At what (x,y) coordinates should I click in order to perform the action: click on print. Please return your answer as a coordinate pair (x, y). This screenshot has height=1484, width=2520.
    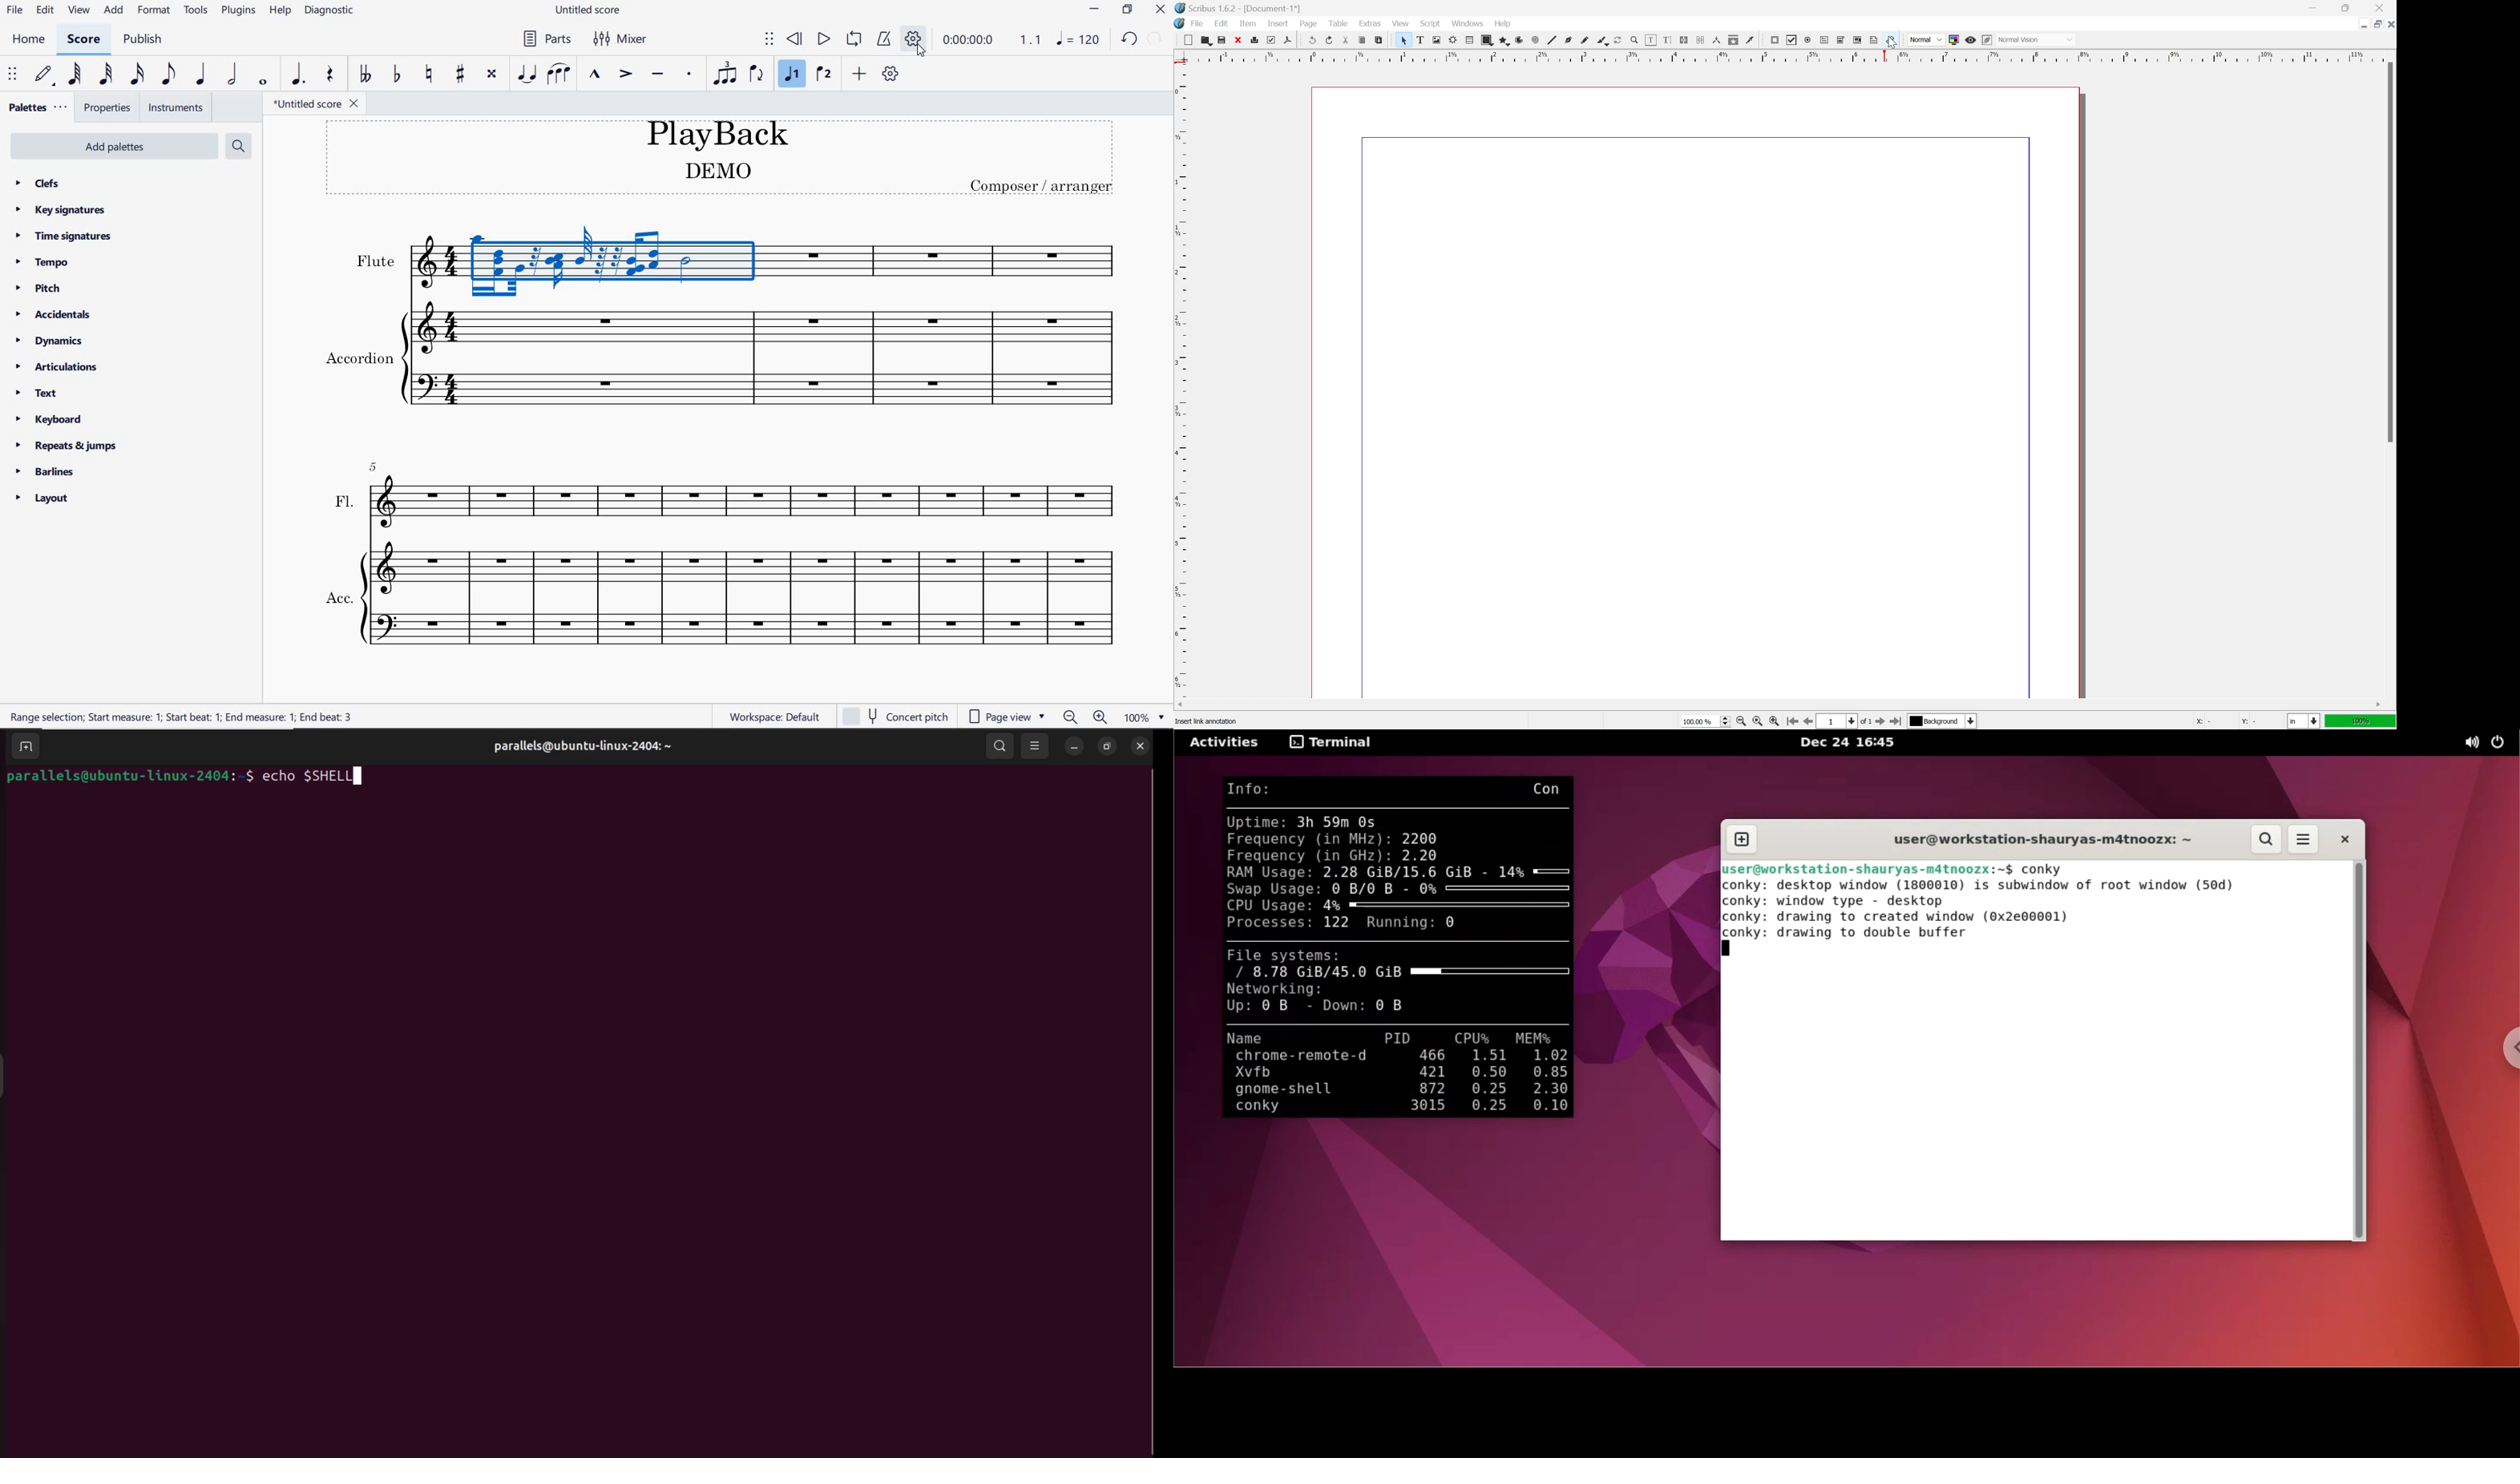
    Looking at the image, I should click on (1255, 39).